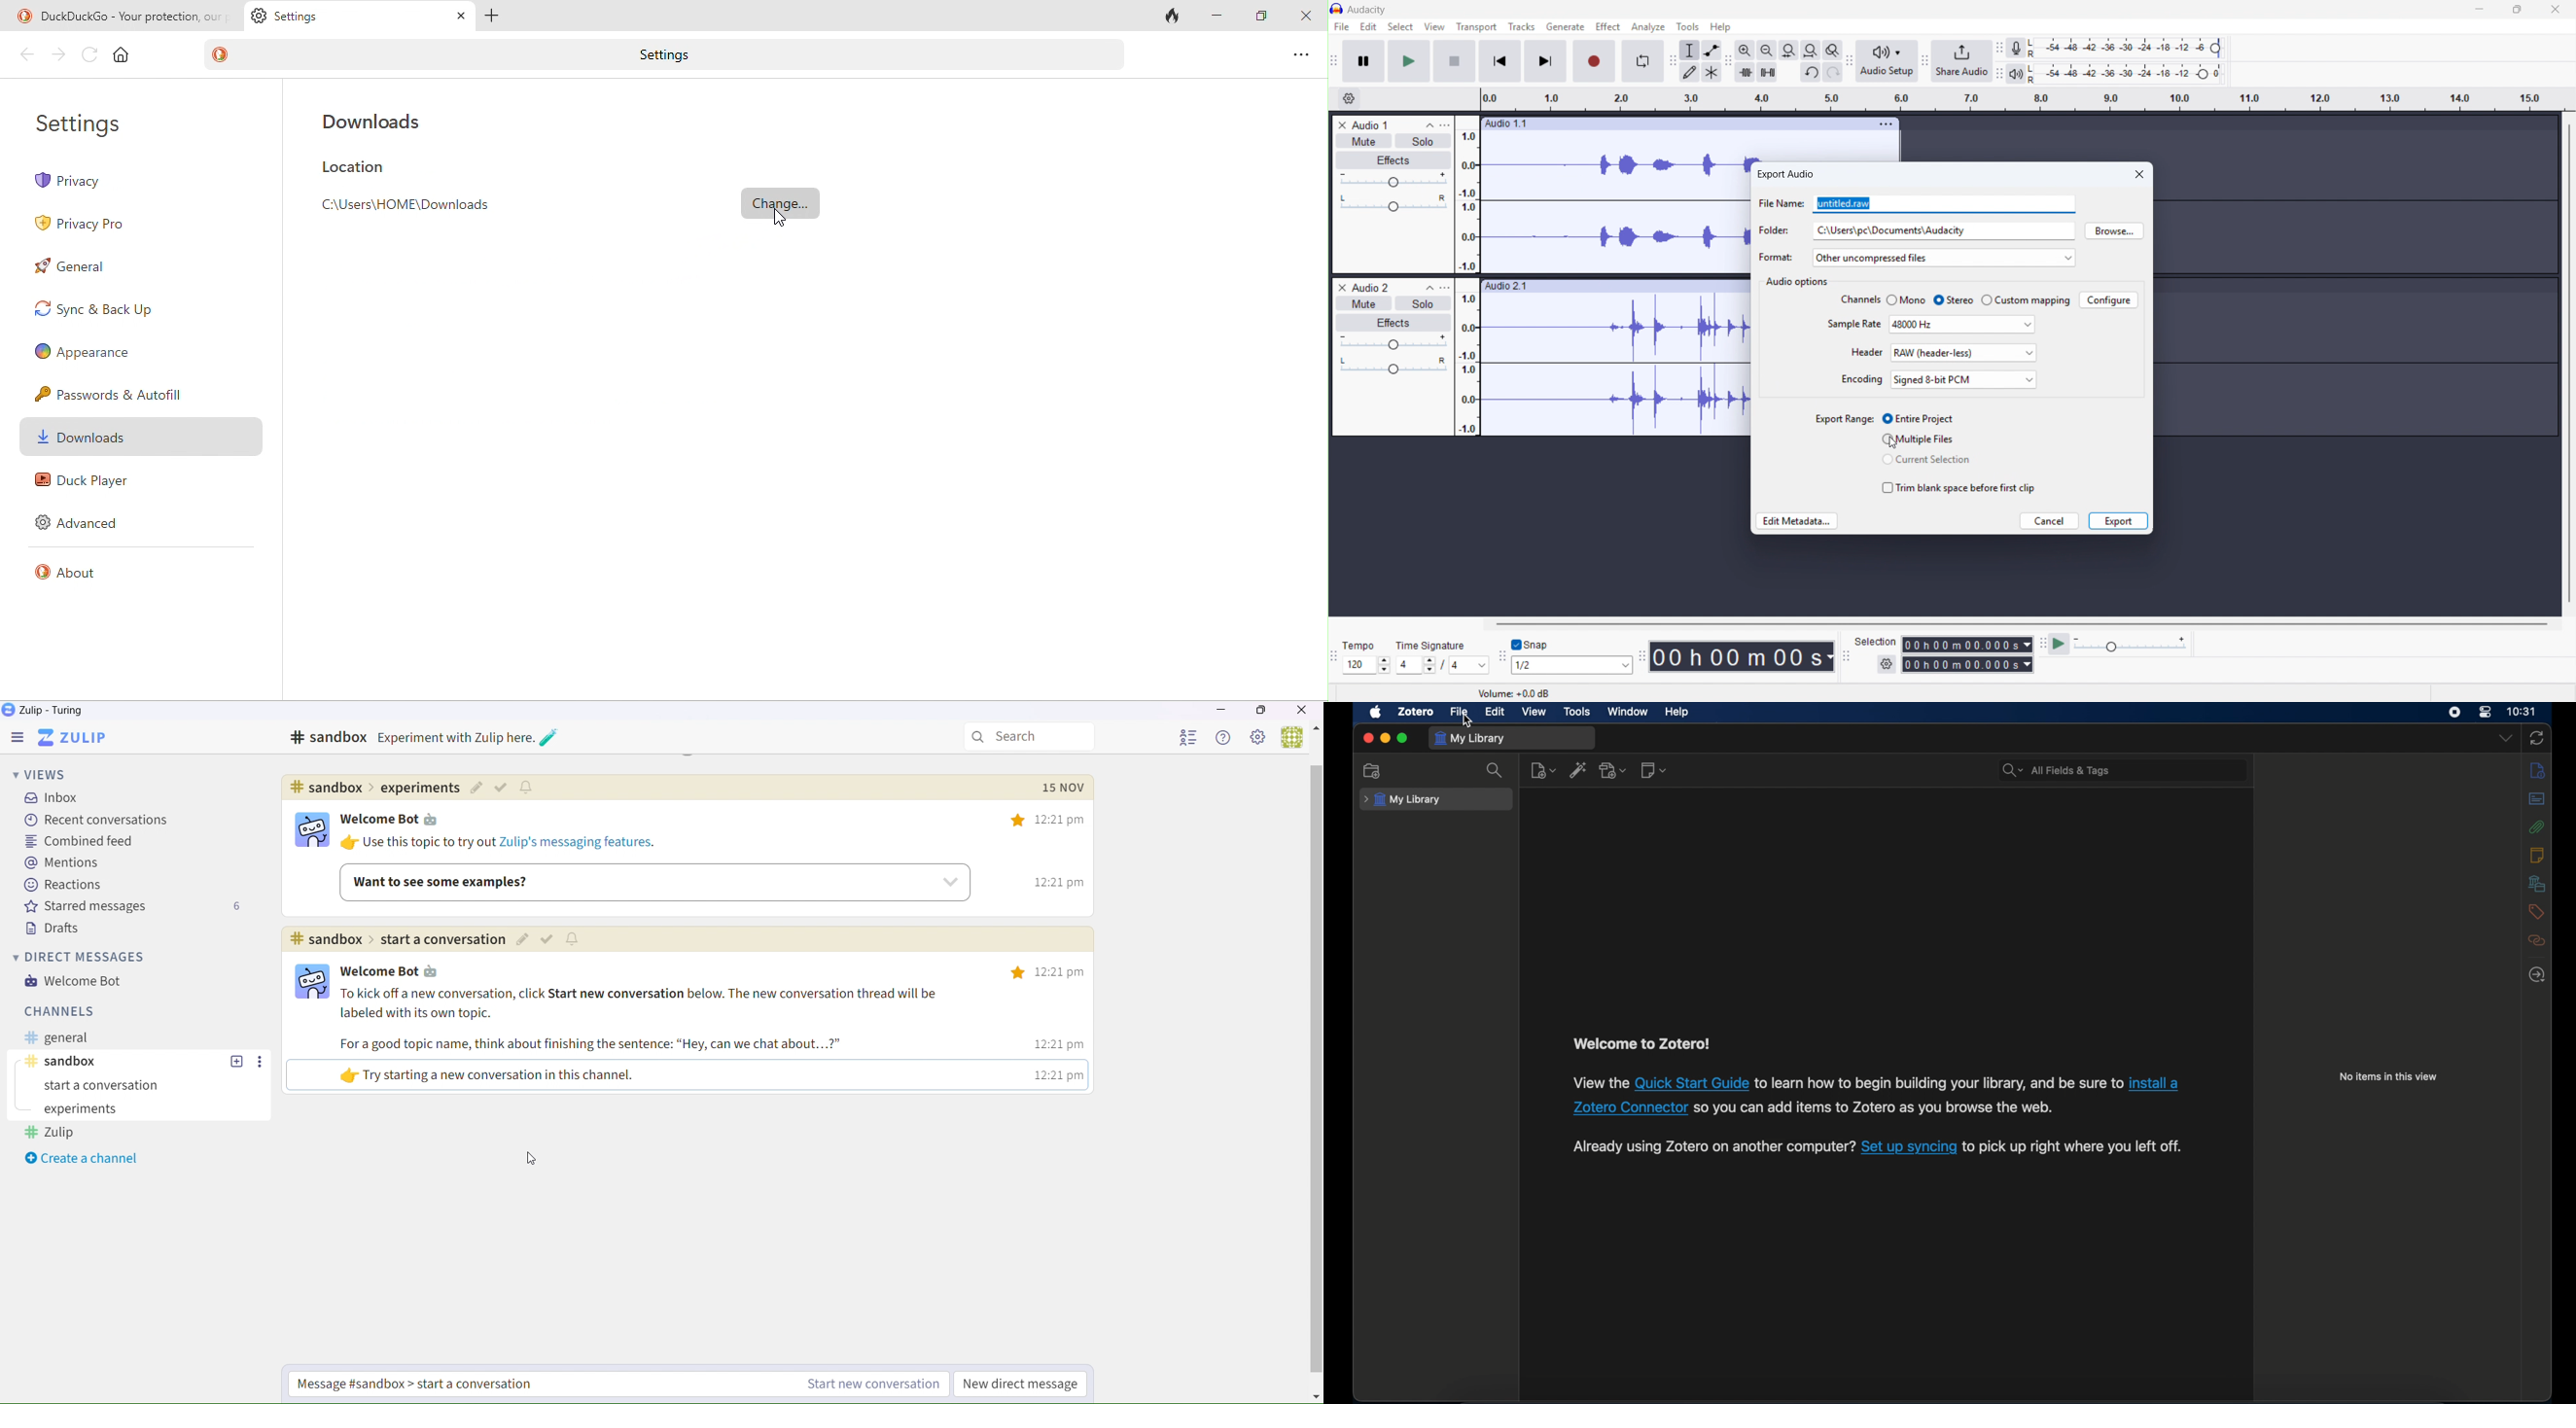  I want to click on Timeline settings , so click(1349, 99).